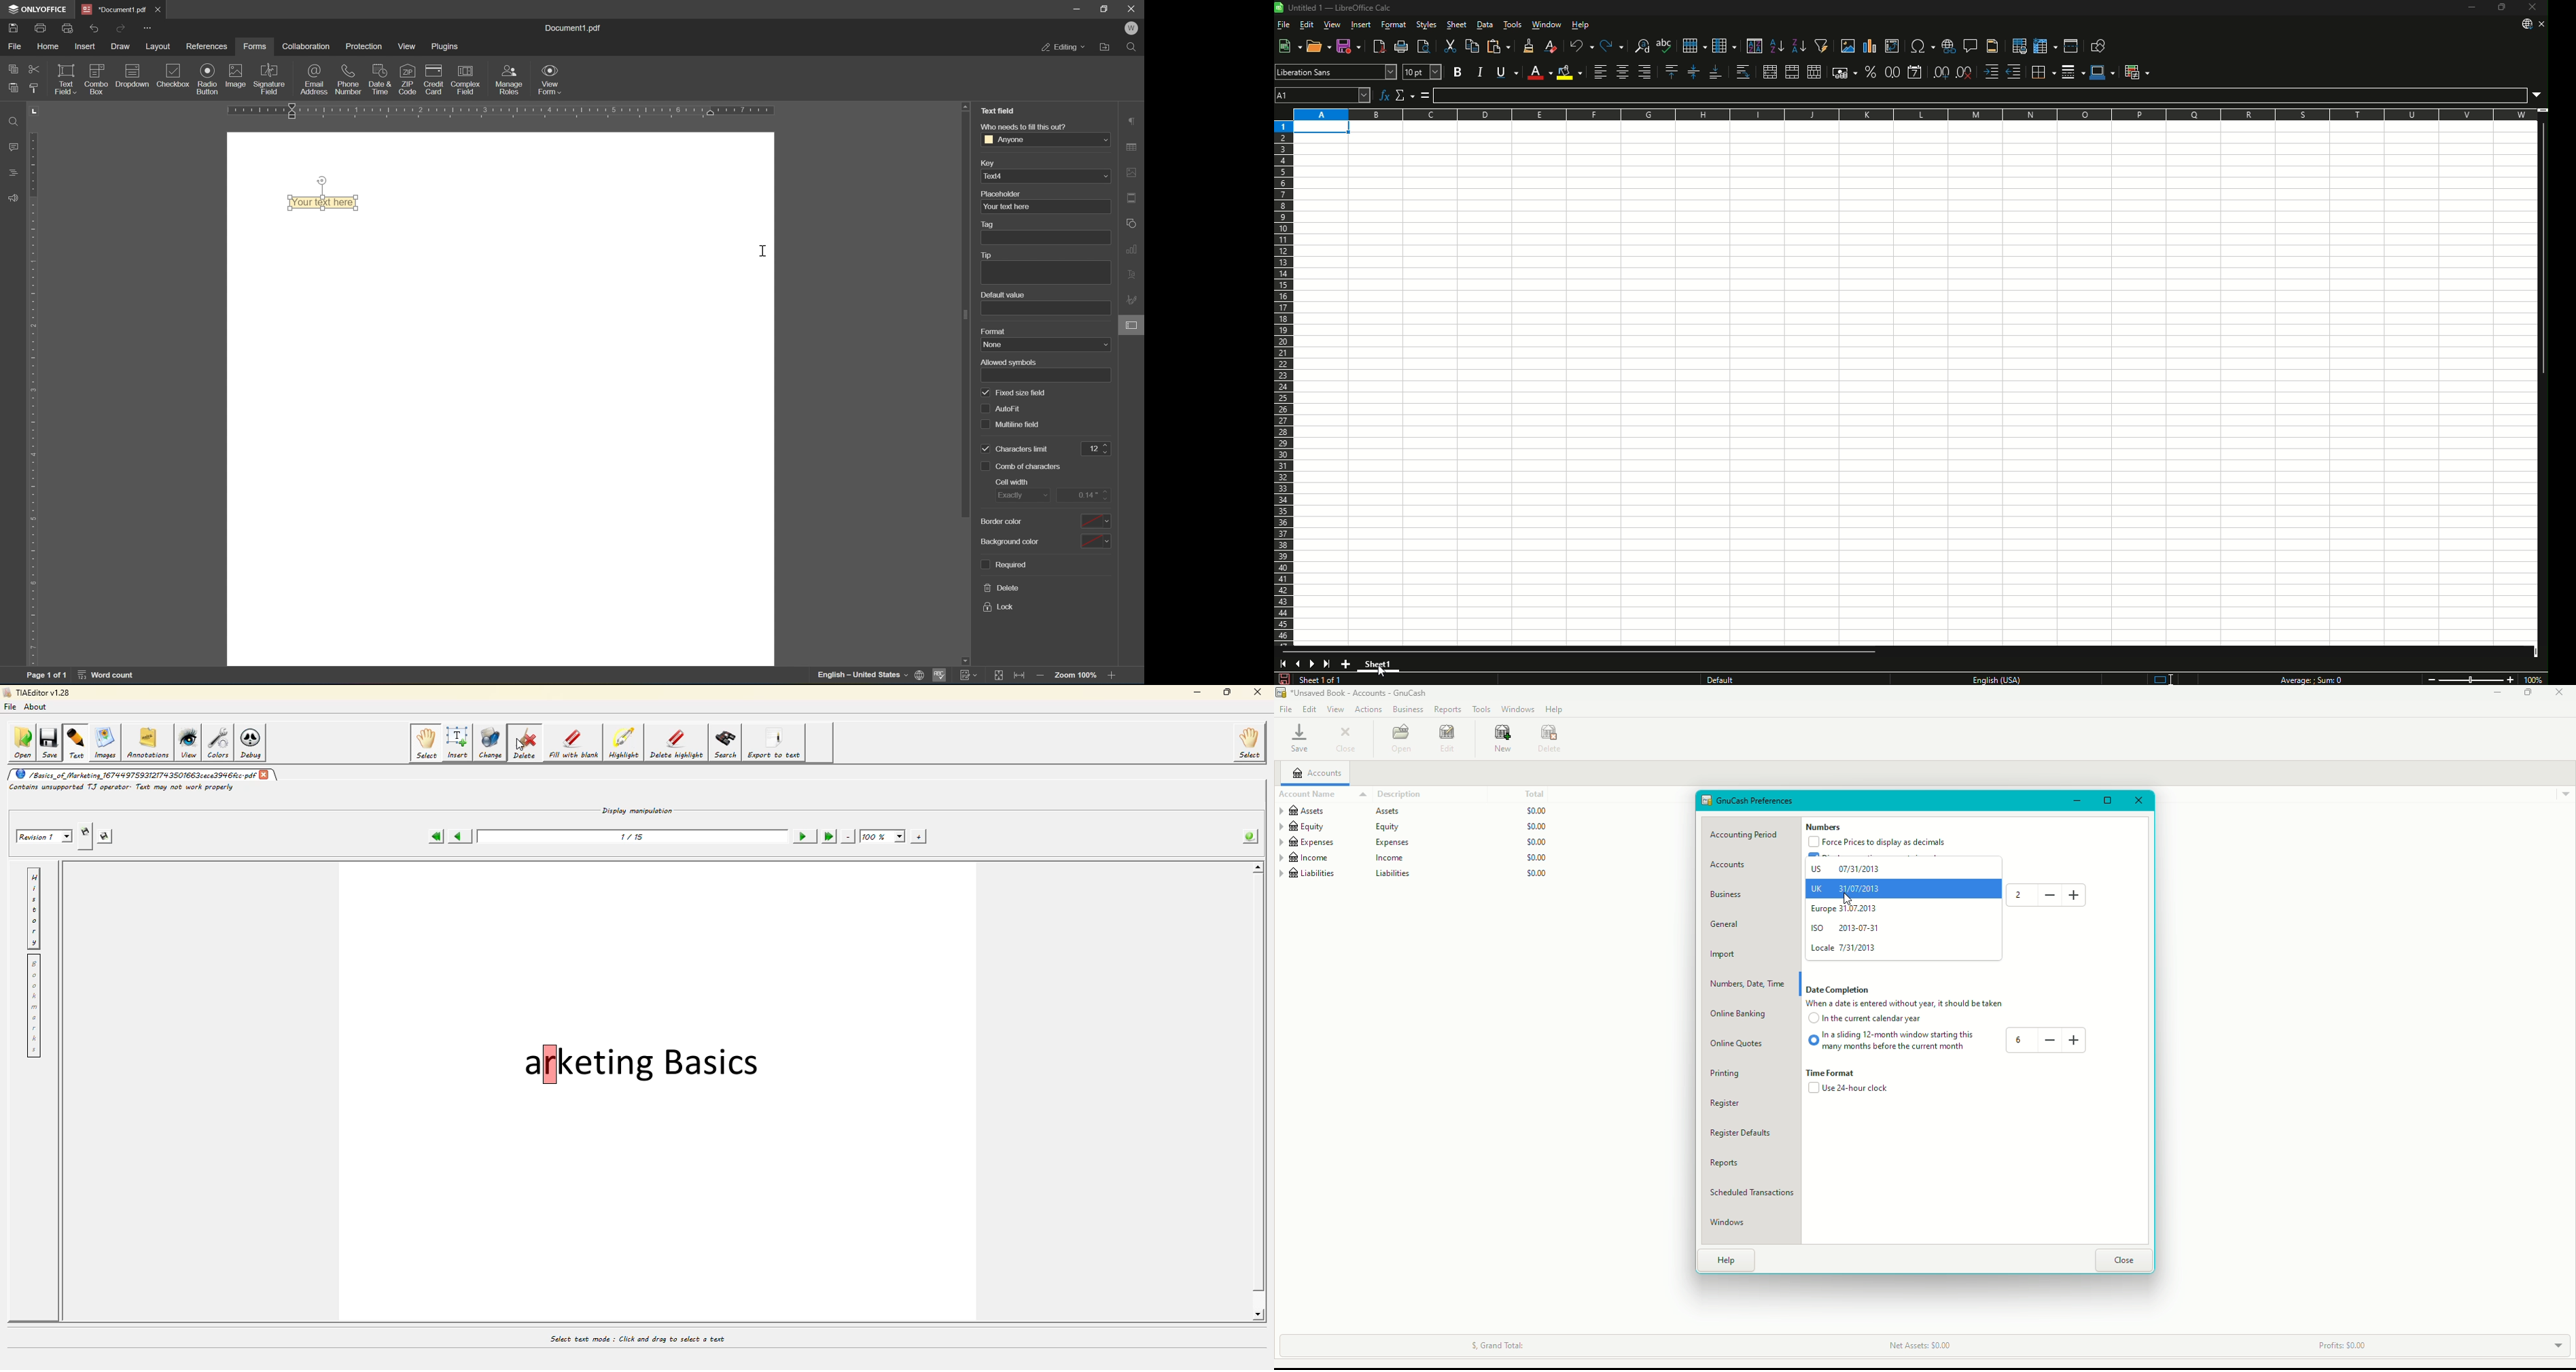 The image size is (2576, 1372). I want to click on Sheet, so click(1458, 24).